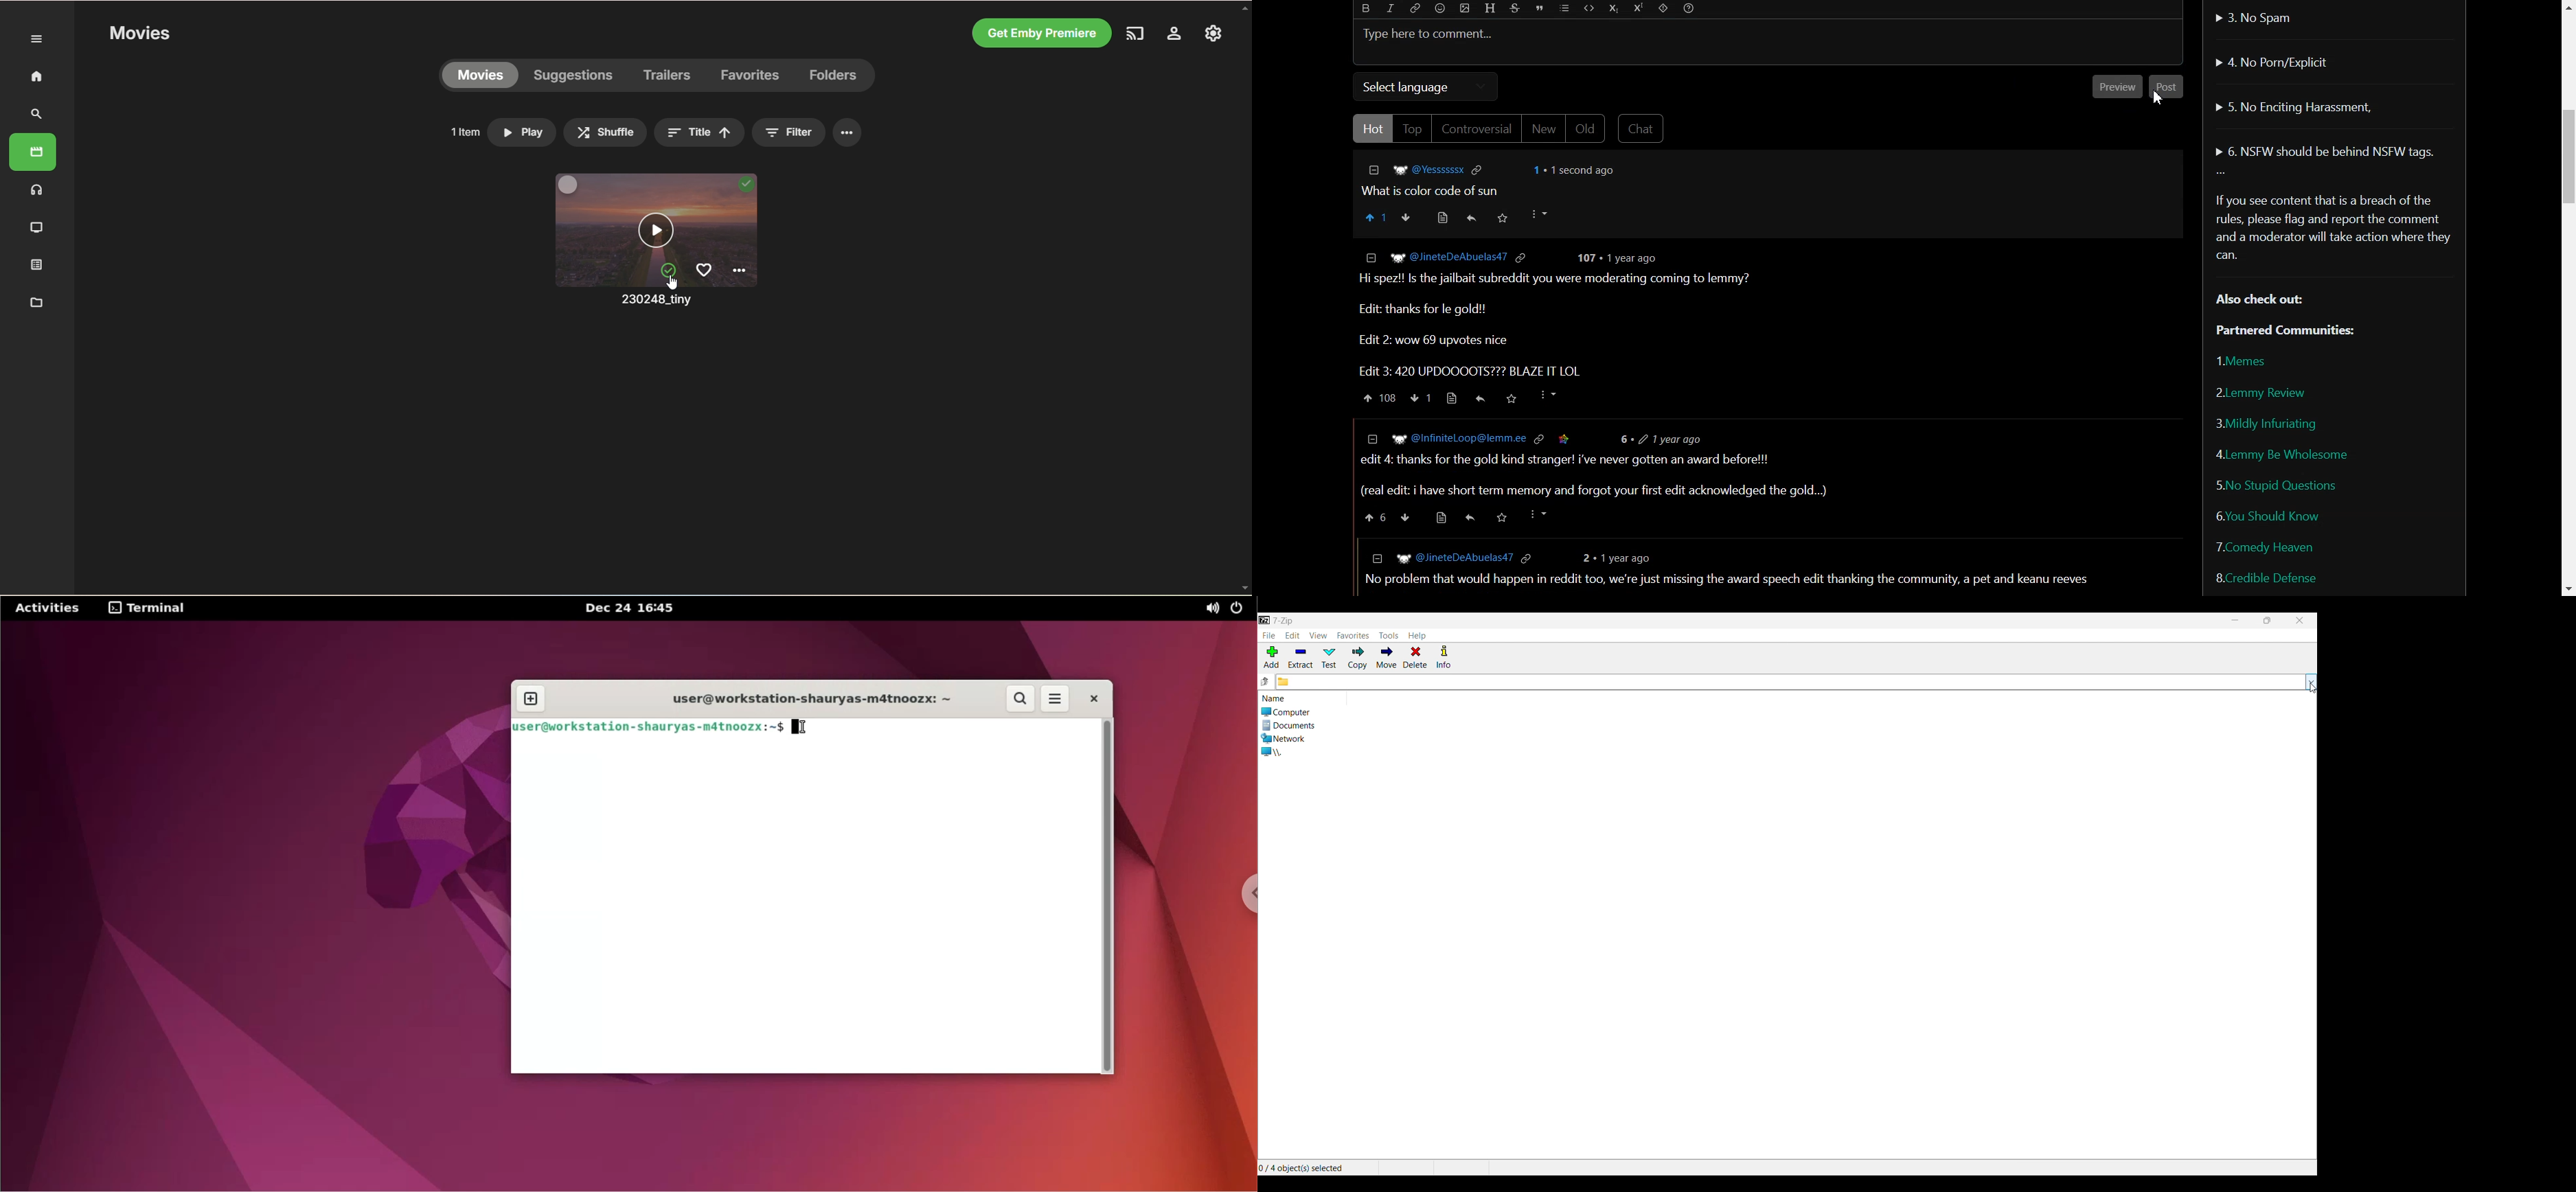 The image size is (2576, 1204). I want to click on options, so click(848, 133).